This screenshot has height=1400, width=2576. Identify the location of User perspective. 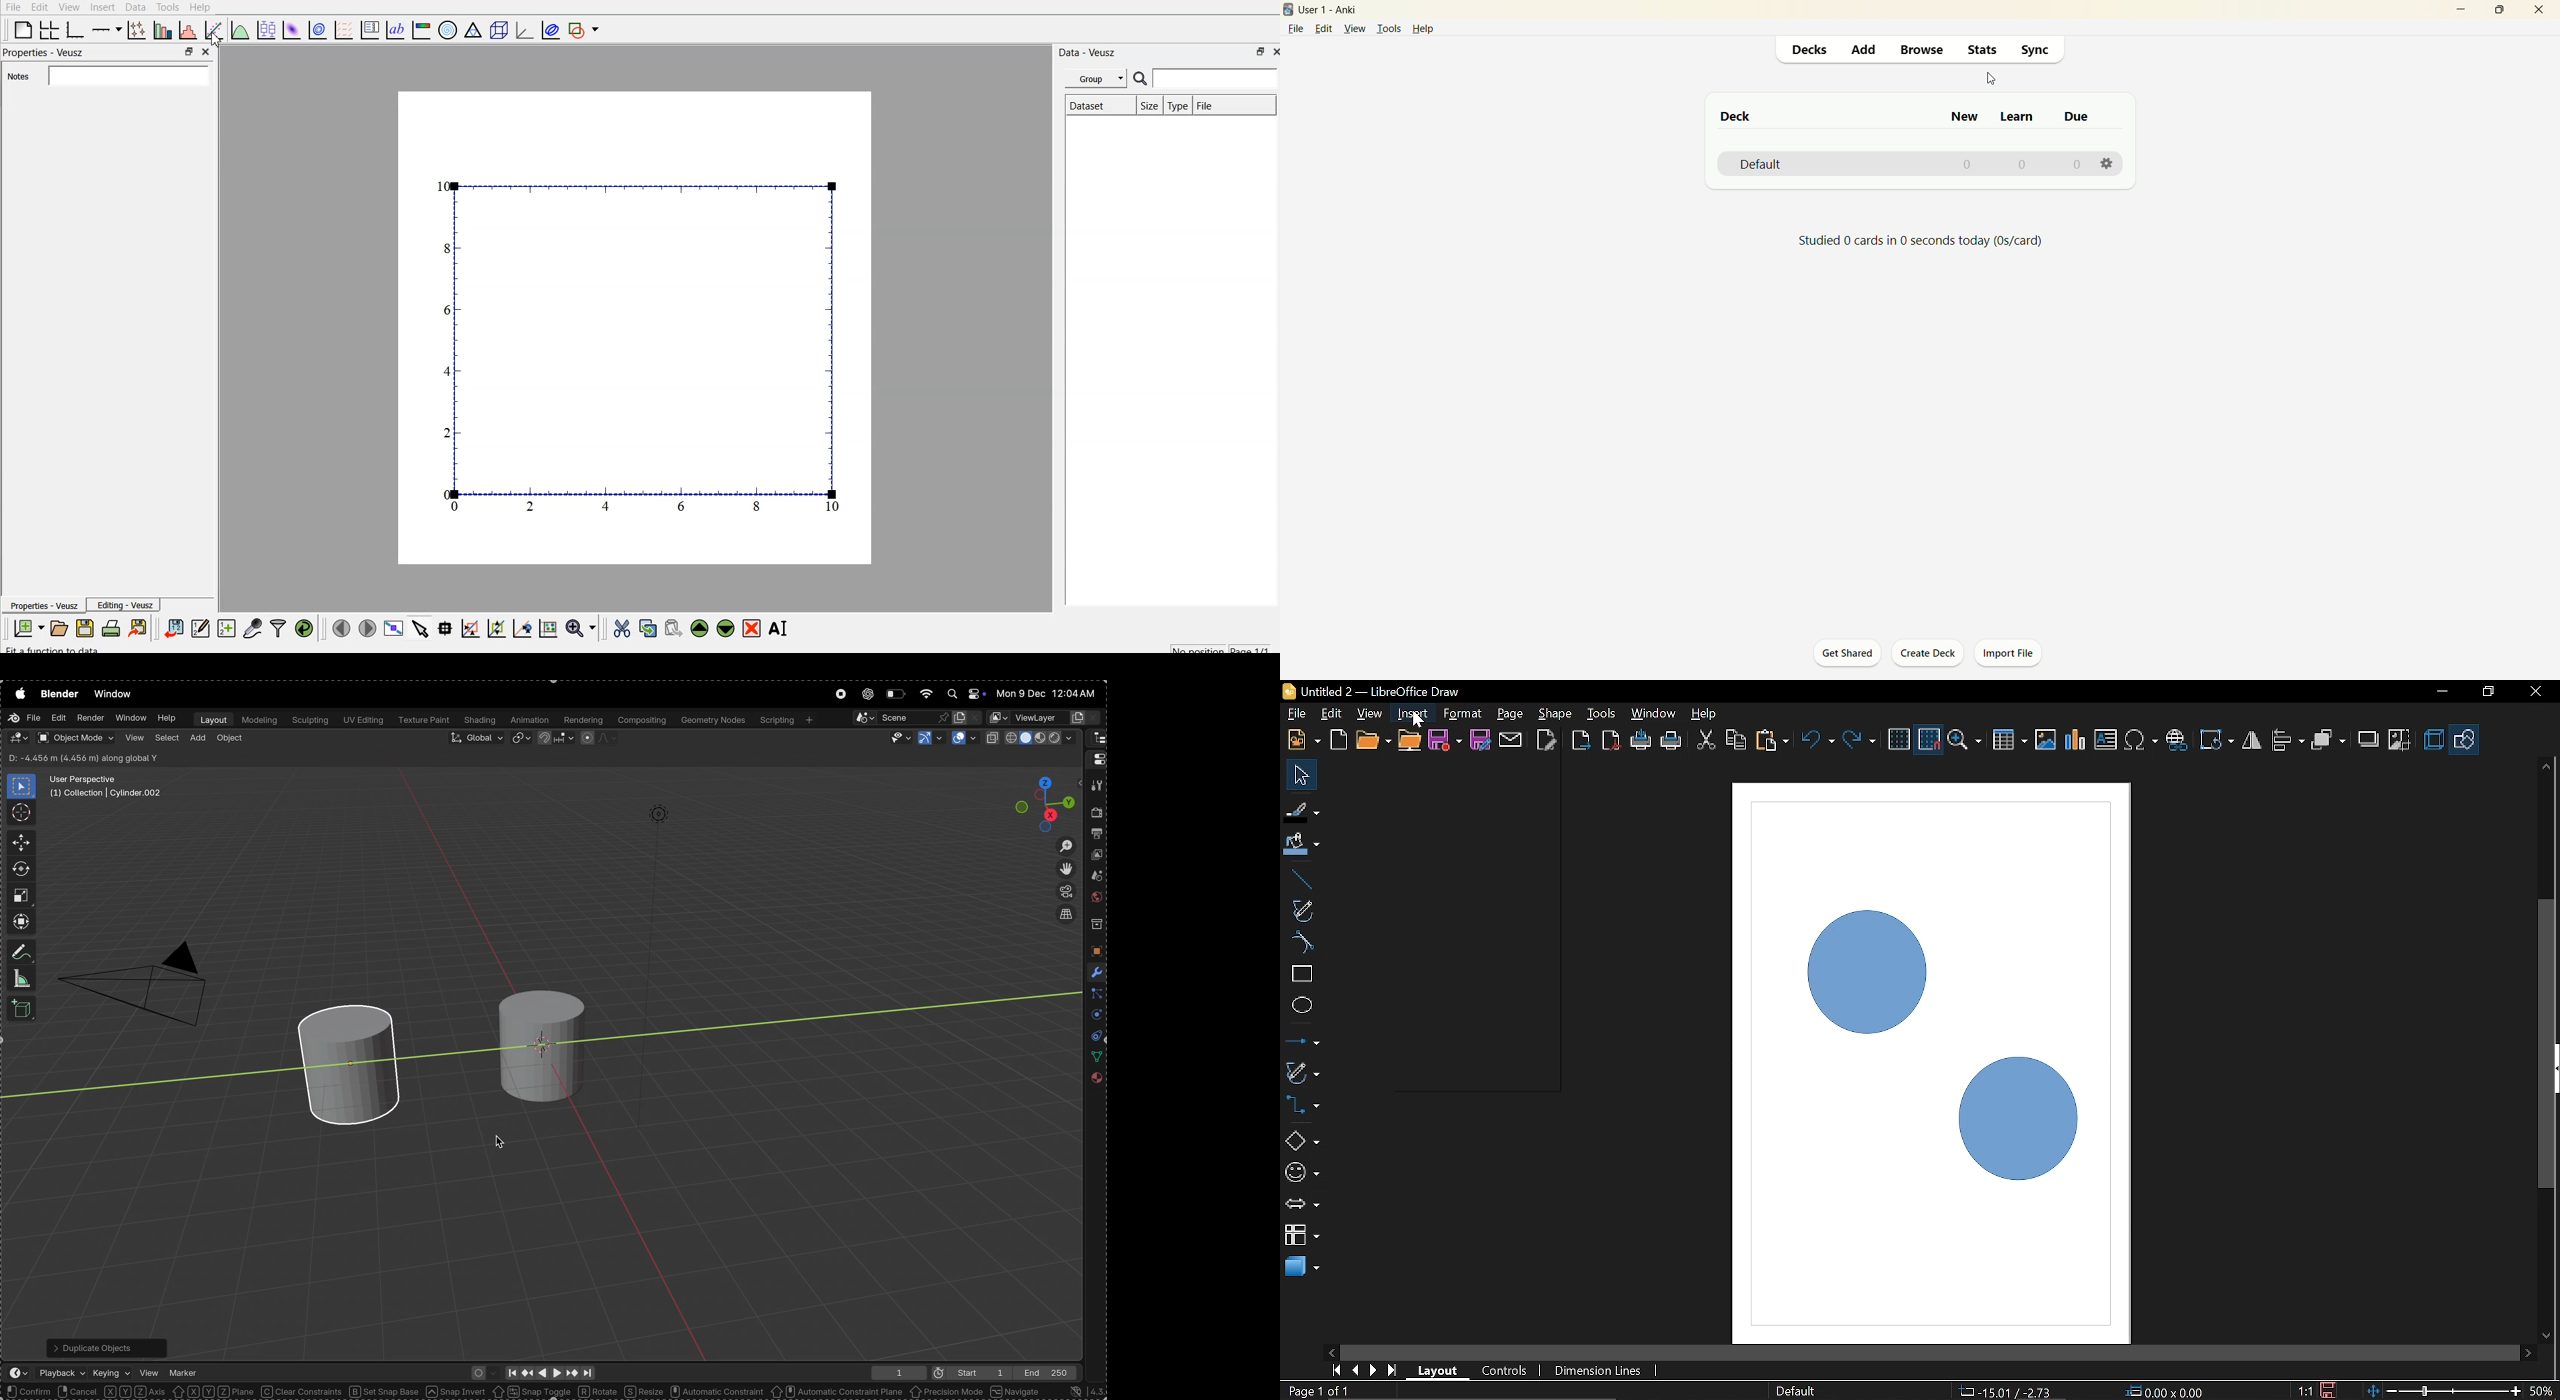
(107, 787).